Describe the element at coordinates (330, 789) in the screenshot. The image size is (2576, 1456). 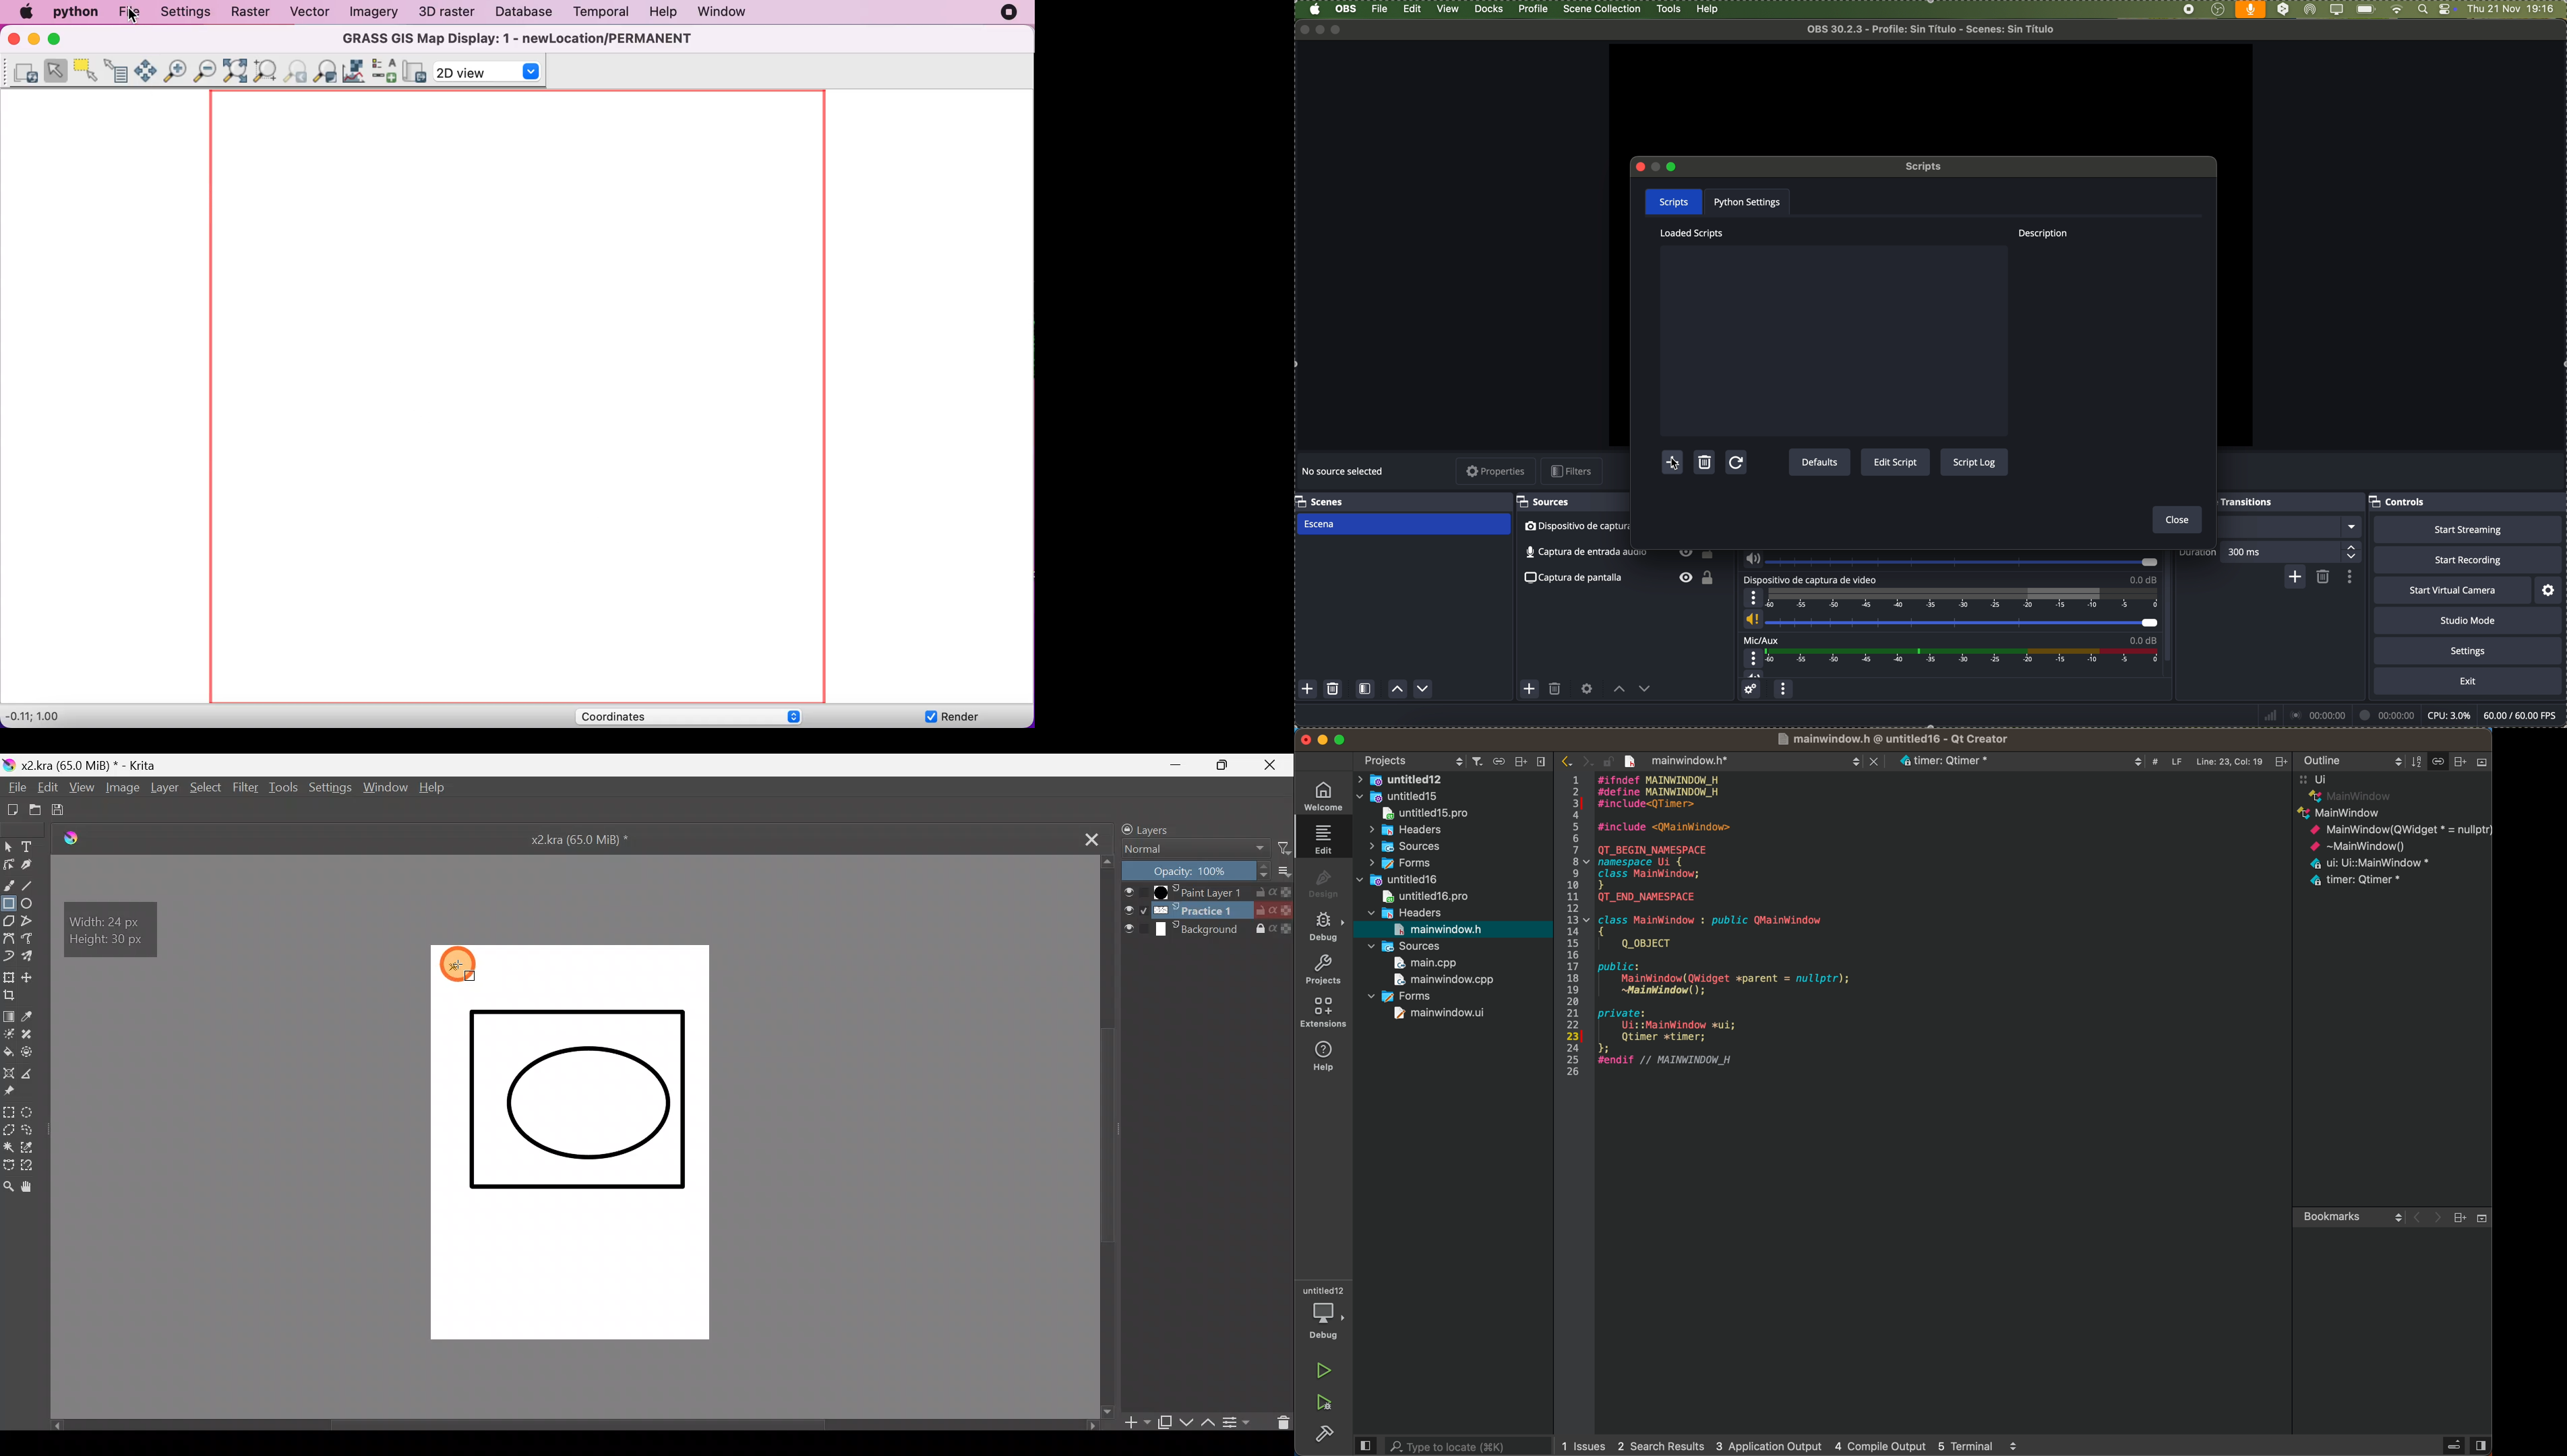
I see `Settings` at that location.